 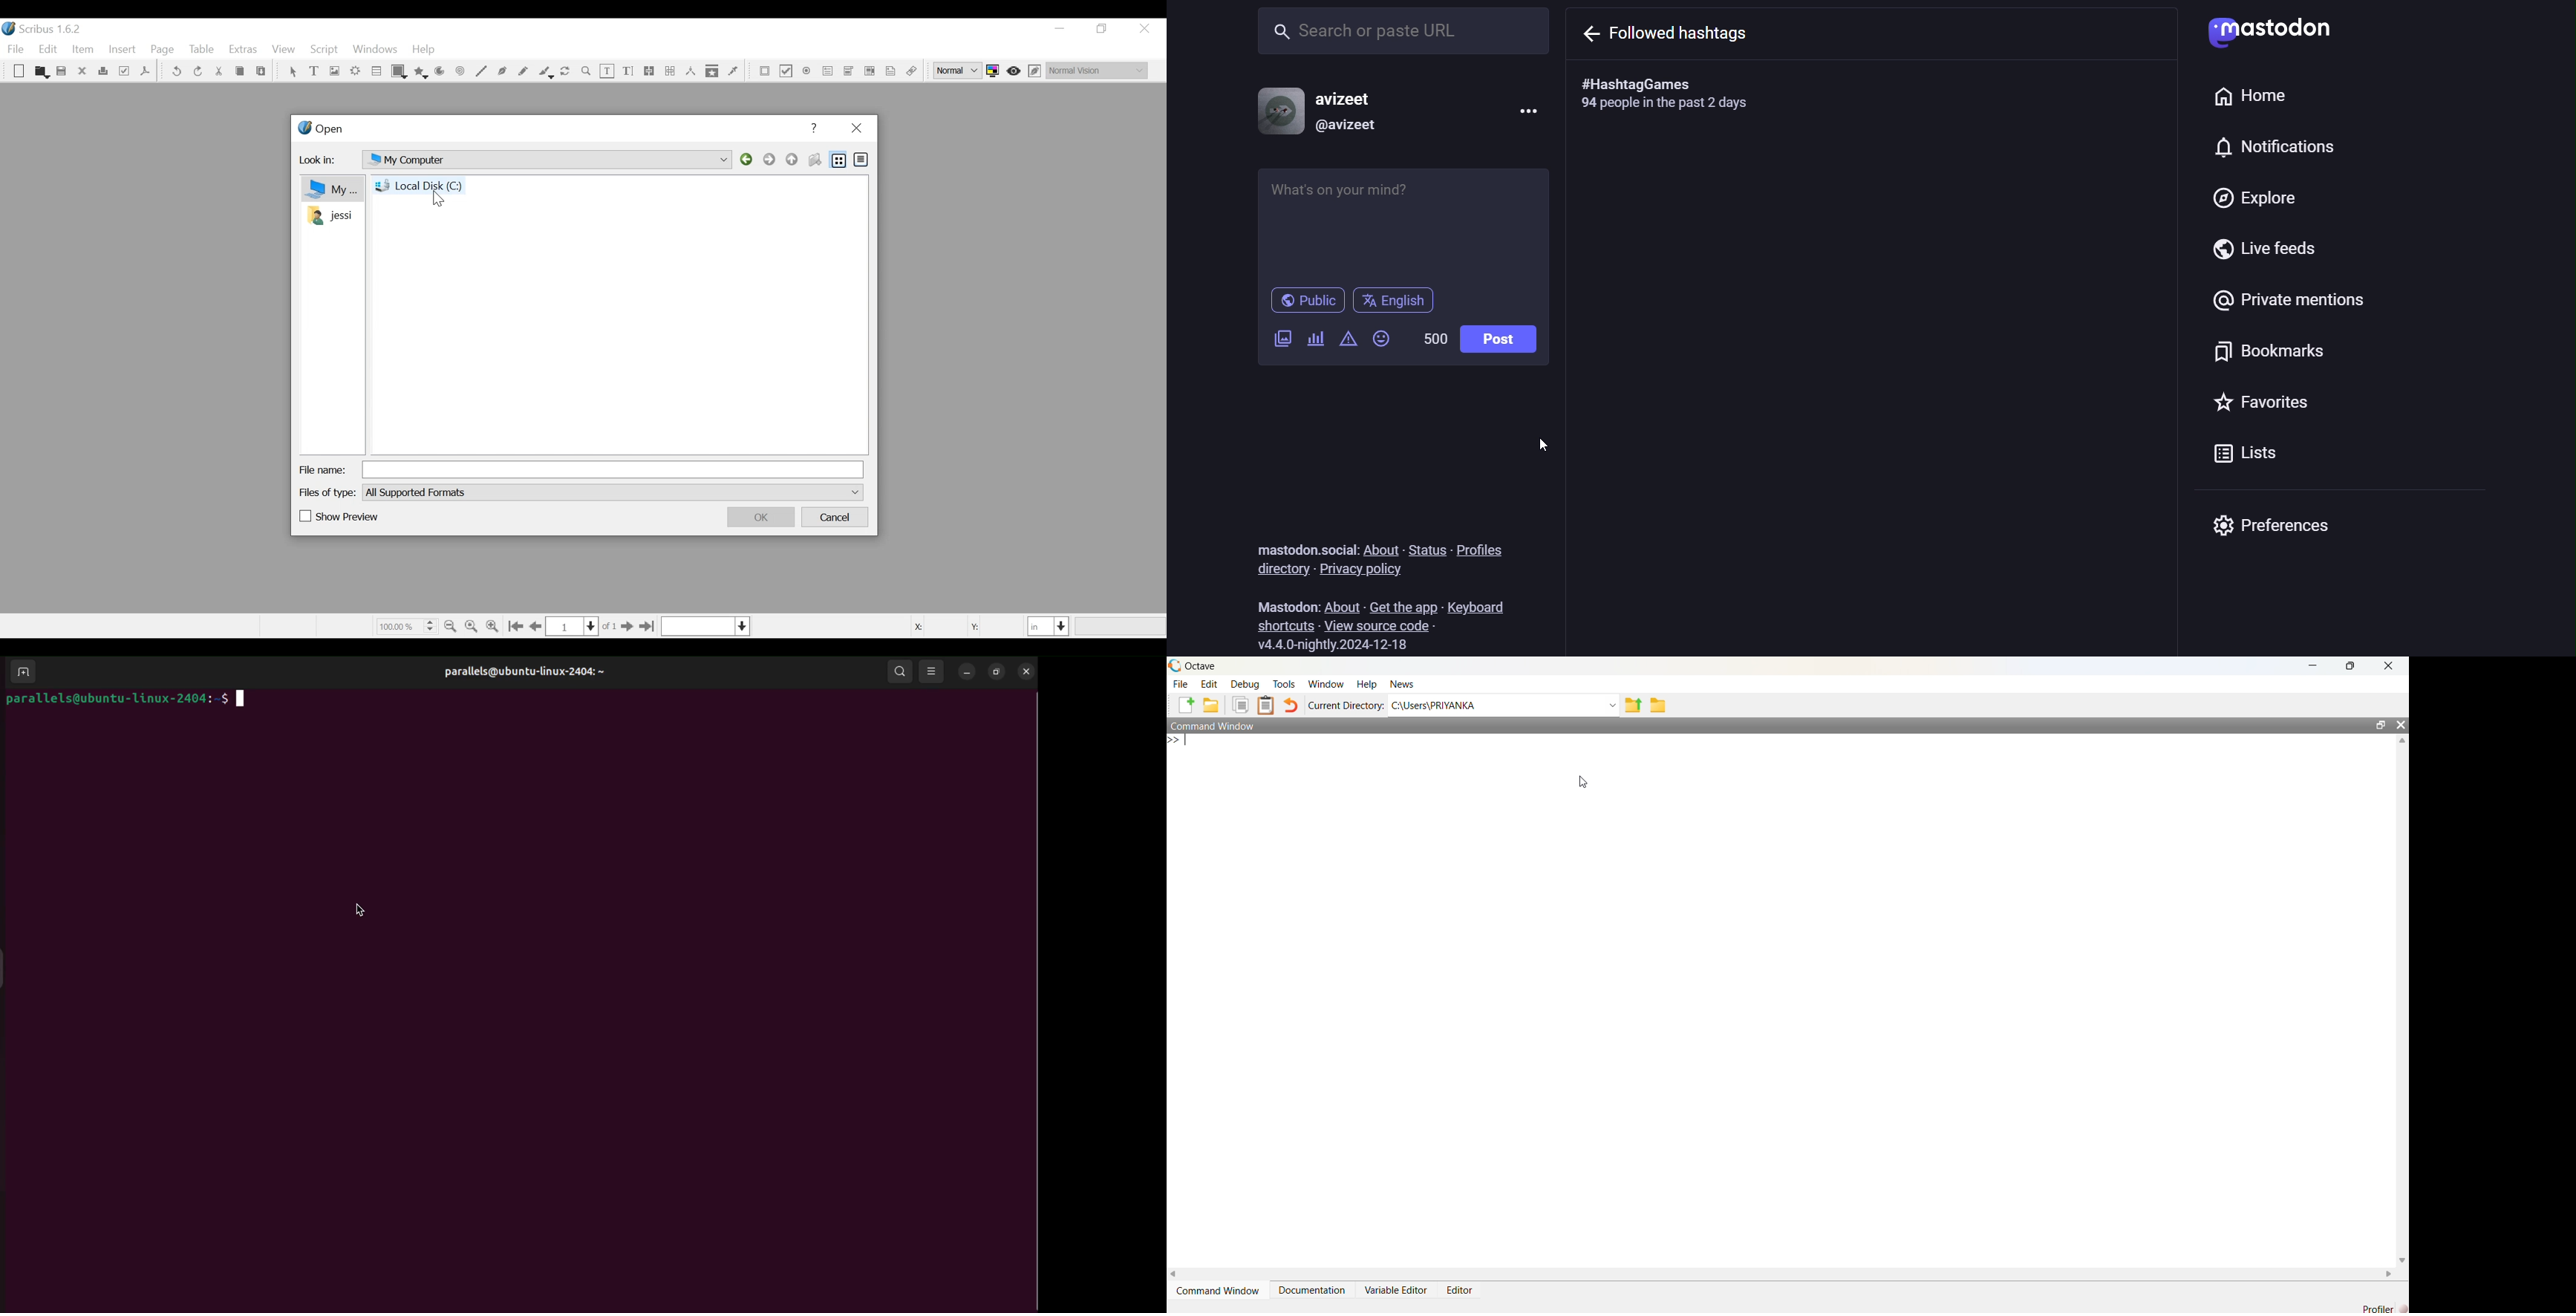 I want to click on Redo, so click(x=198, y=71).